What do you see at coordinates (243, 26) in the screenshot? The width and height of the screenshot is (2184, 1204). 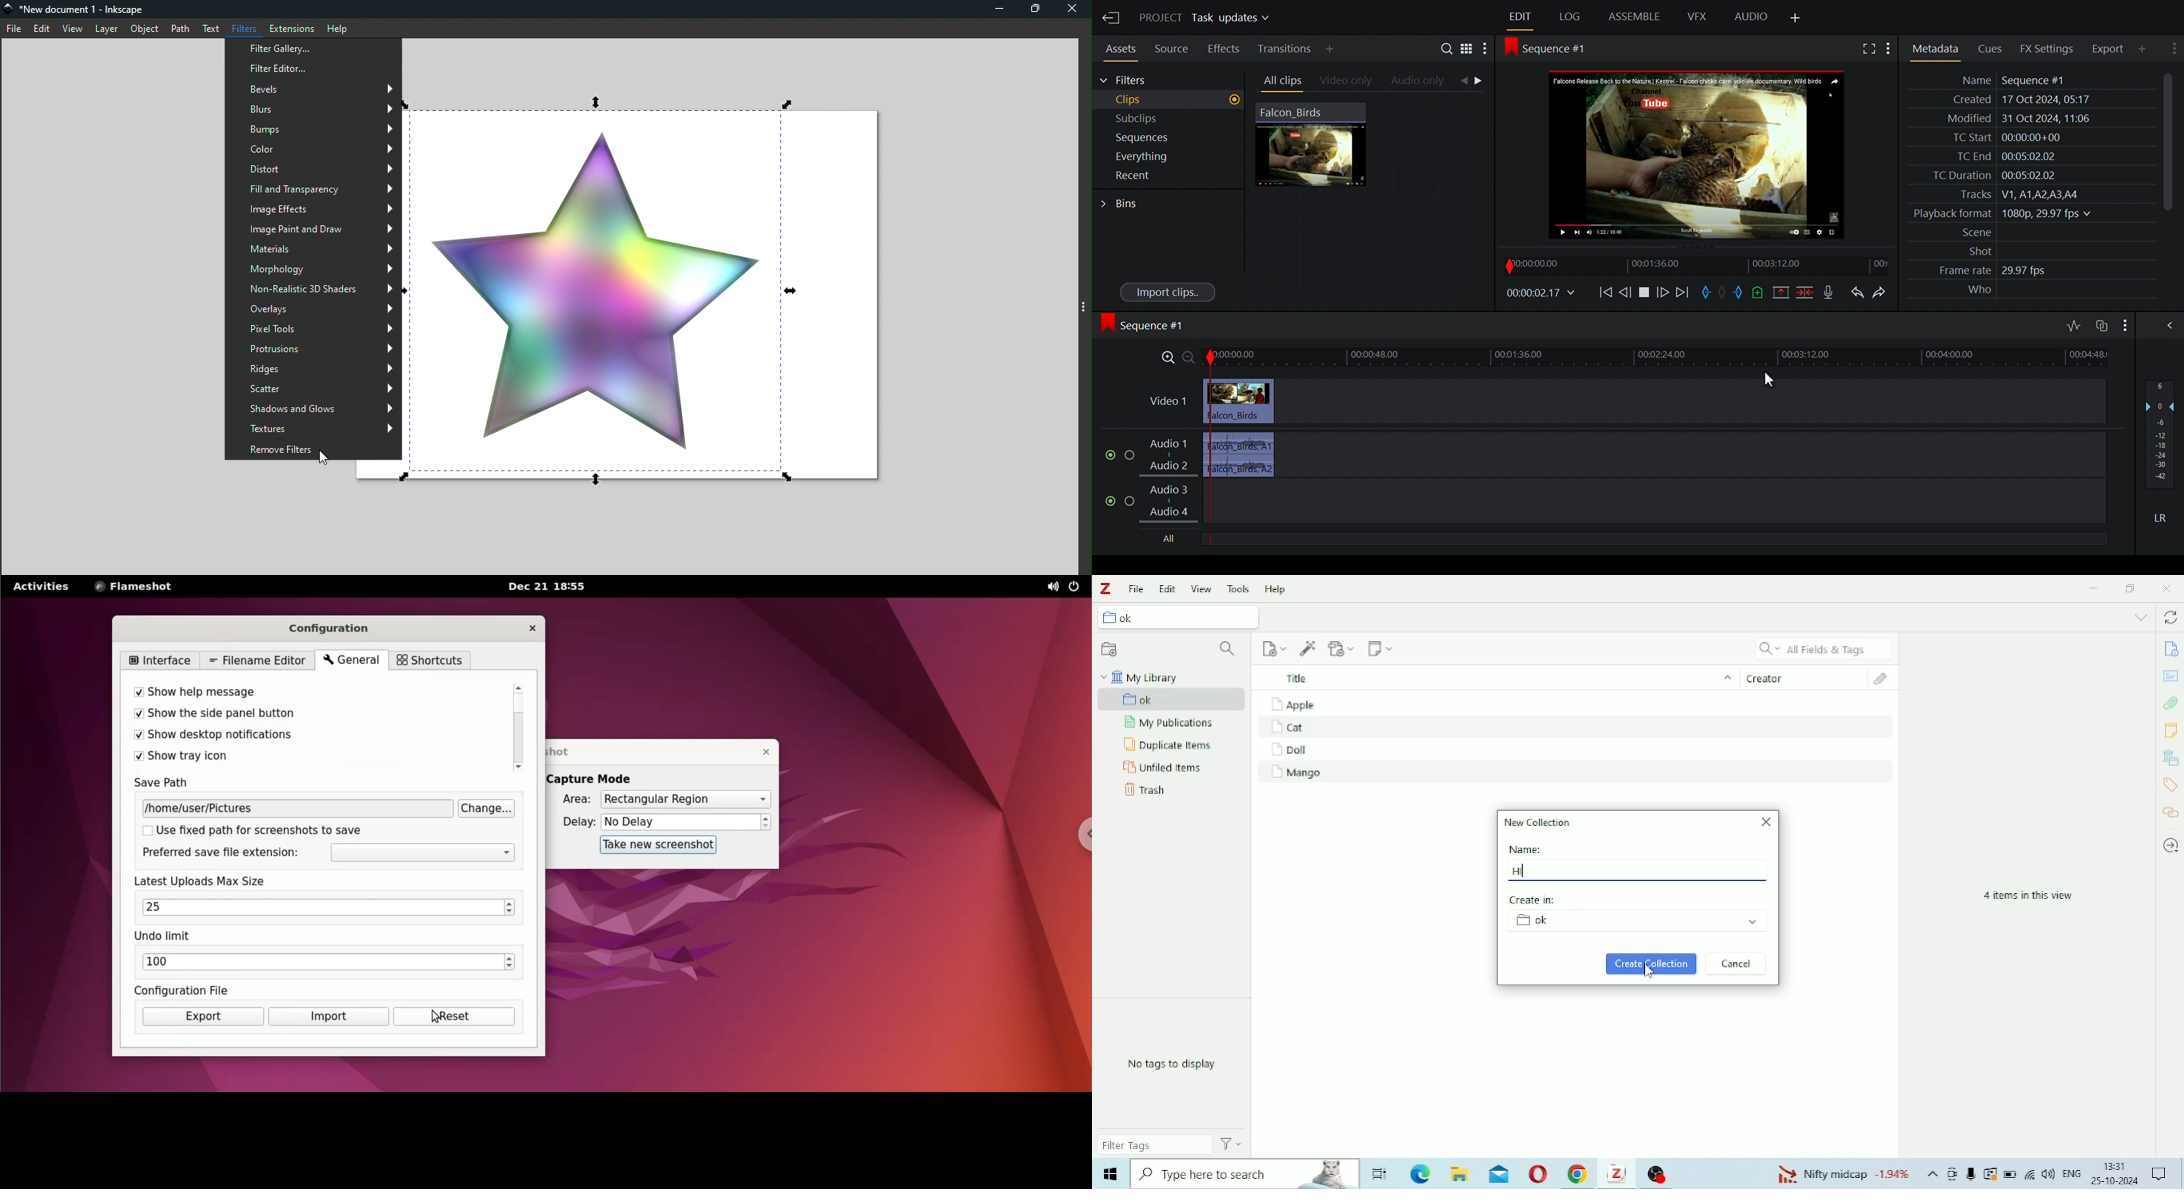 I see `Filters` at bounding box center [243, 26].